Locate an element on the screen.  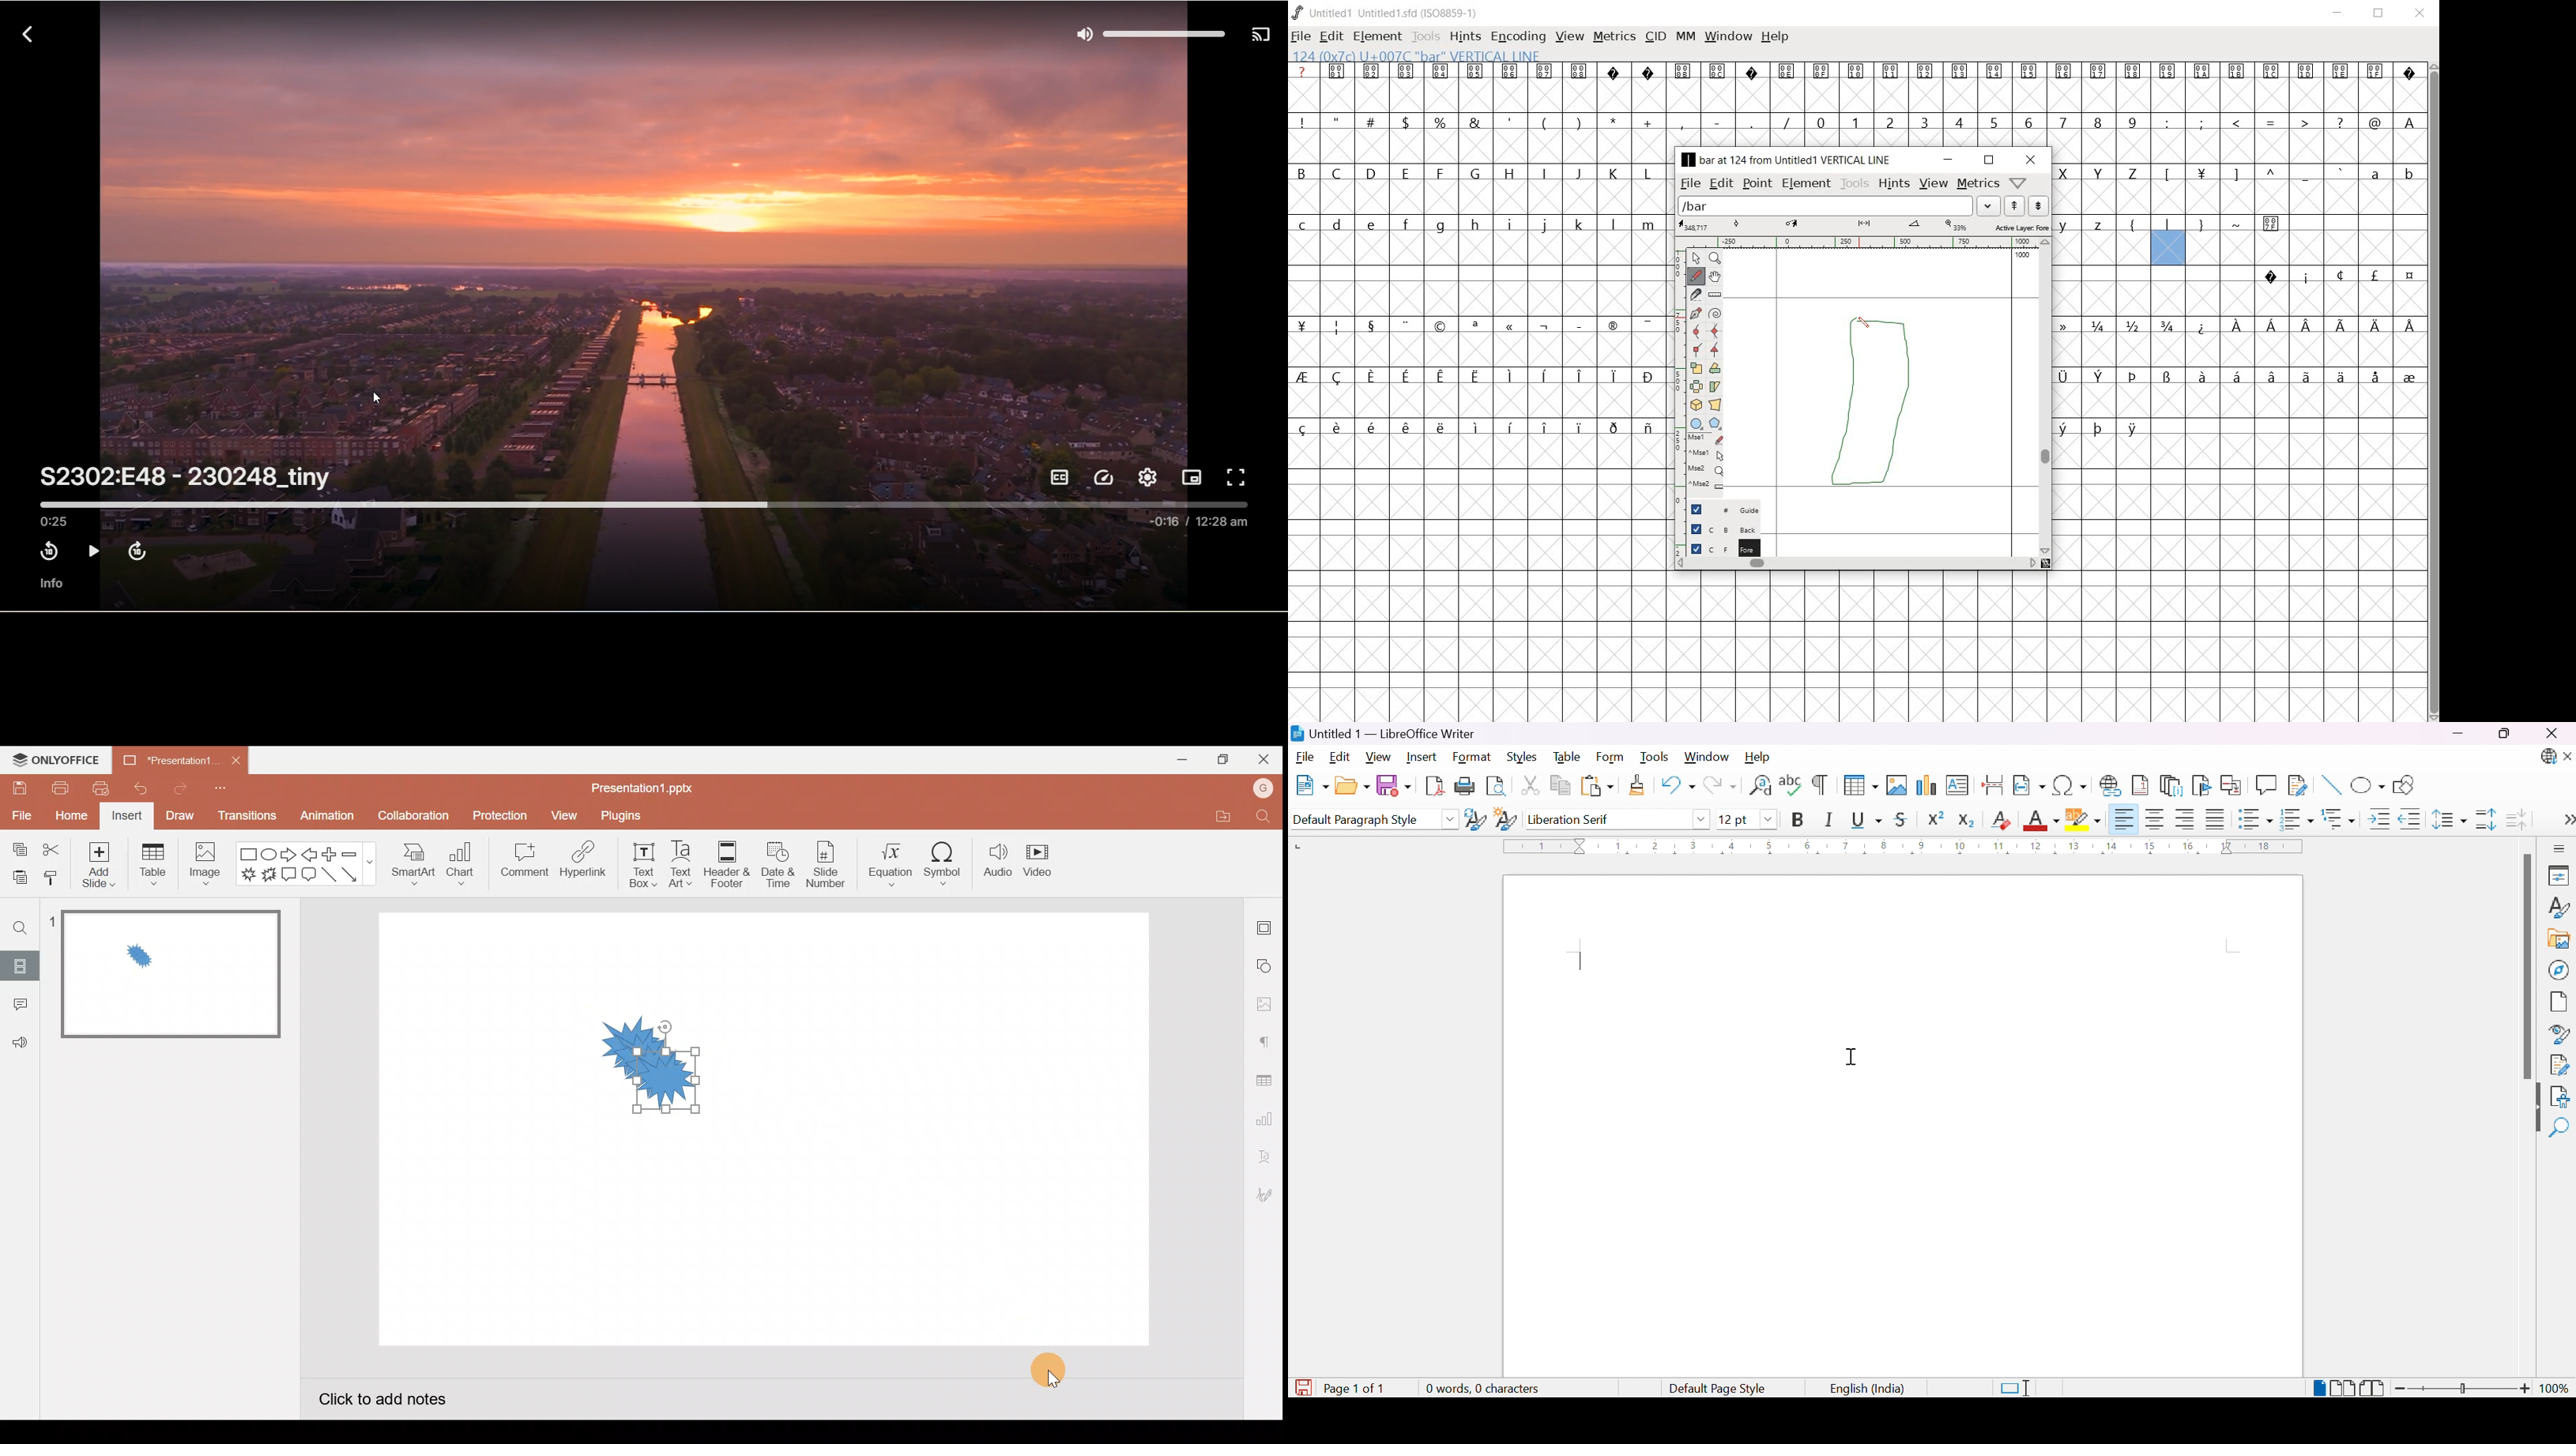
file is located at coordinates (1690, 184).